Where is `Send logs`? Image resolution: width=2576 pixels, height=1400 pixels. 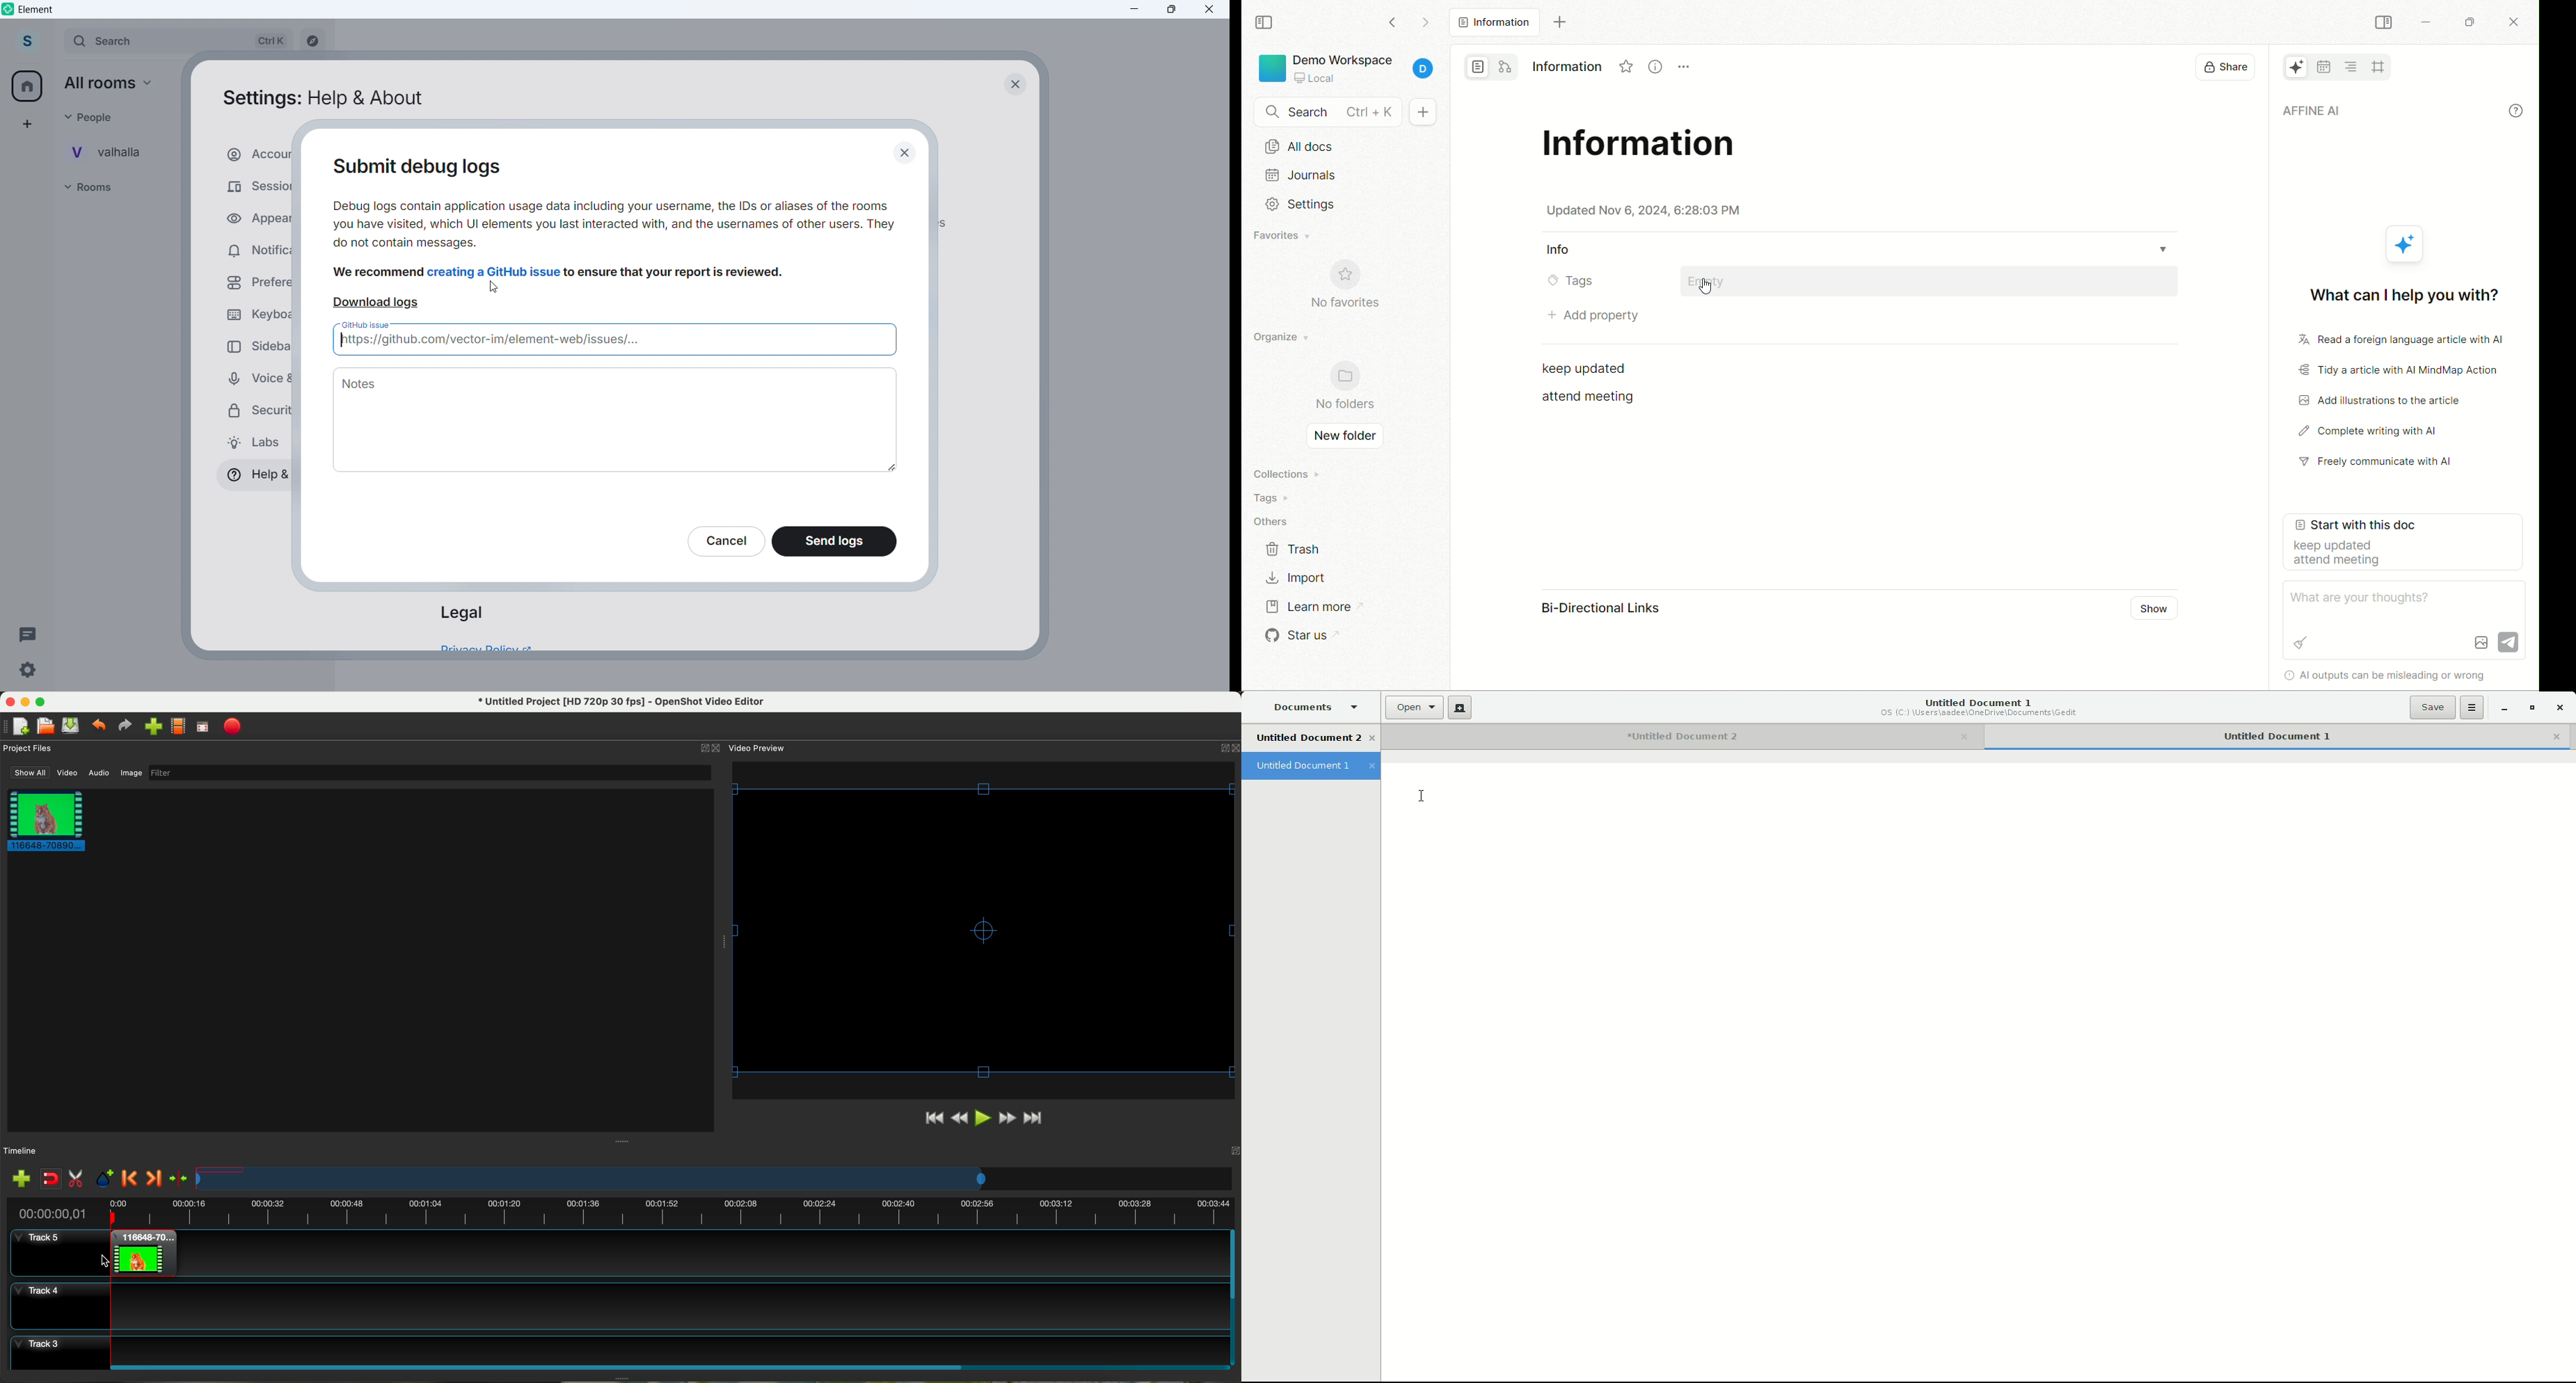 Send logs is located at coordinates (835, 542).